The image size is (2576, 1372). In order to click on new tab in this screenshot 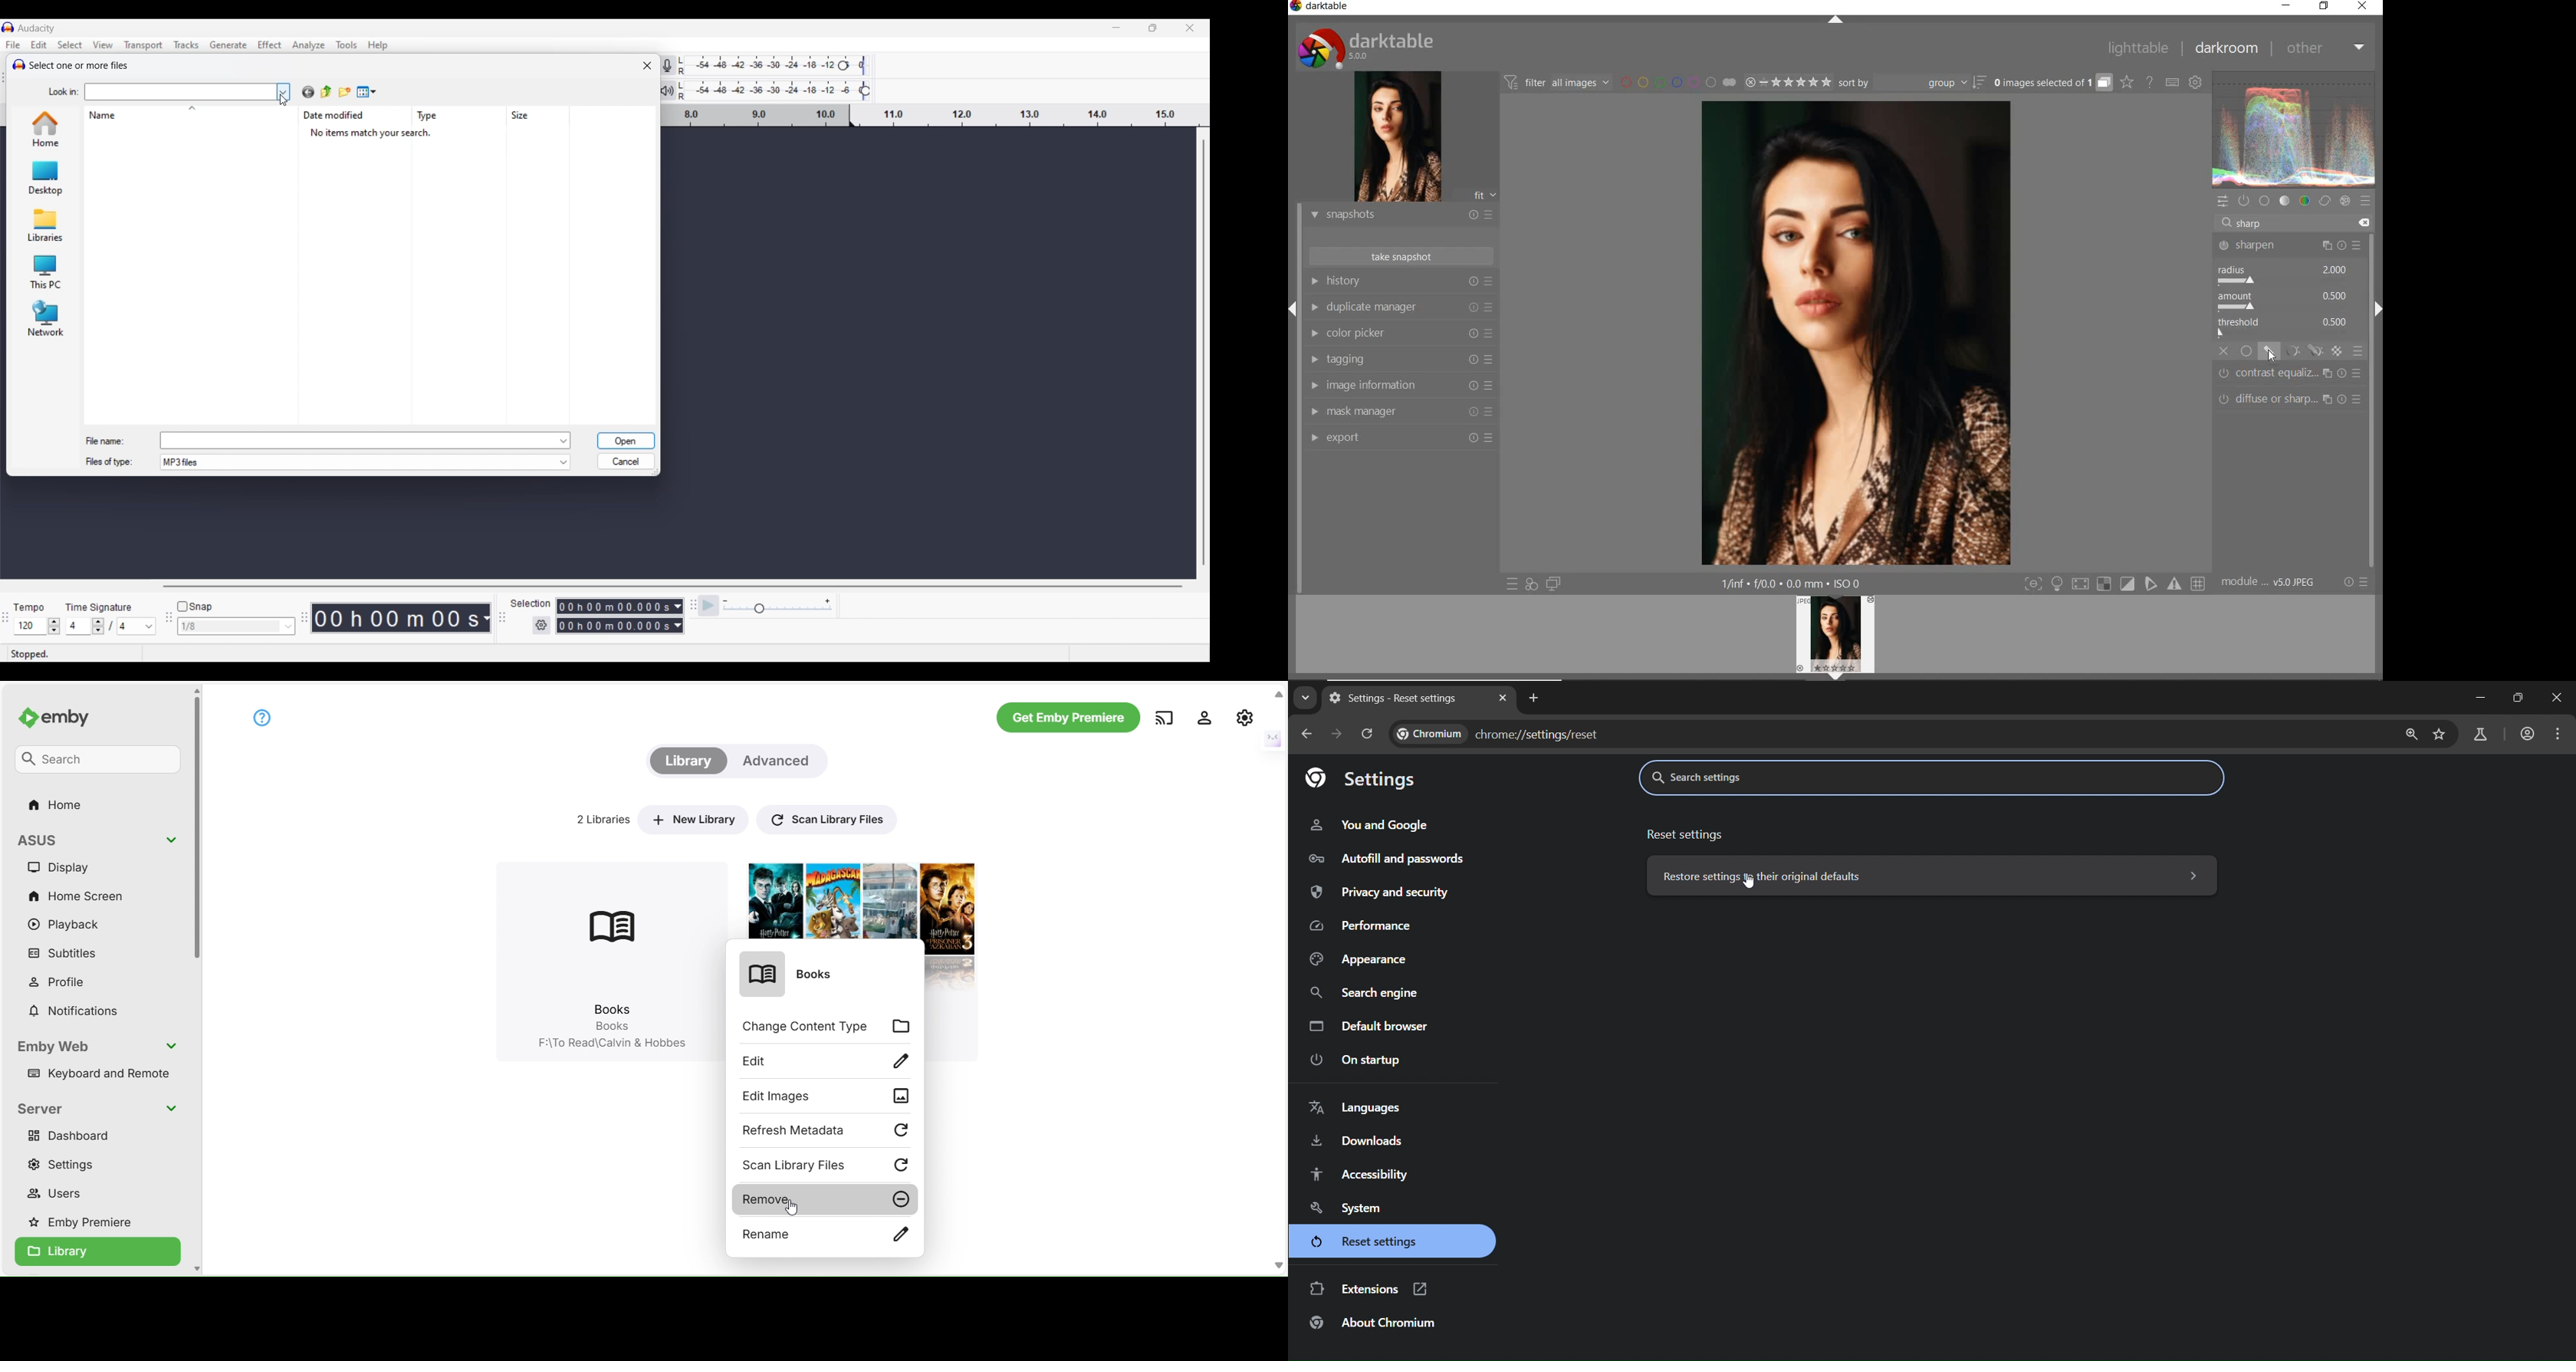, I will do `click(1534, 698)`.